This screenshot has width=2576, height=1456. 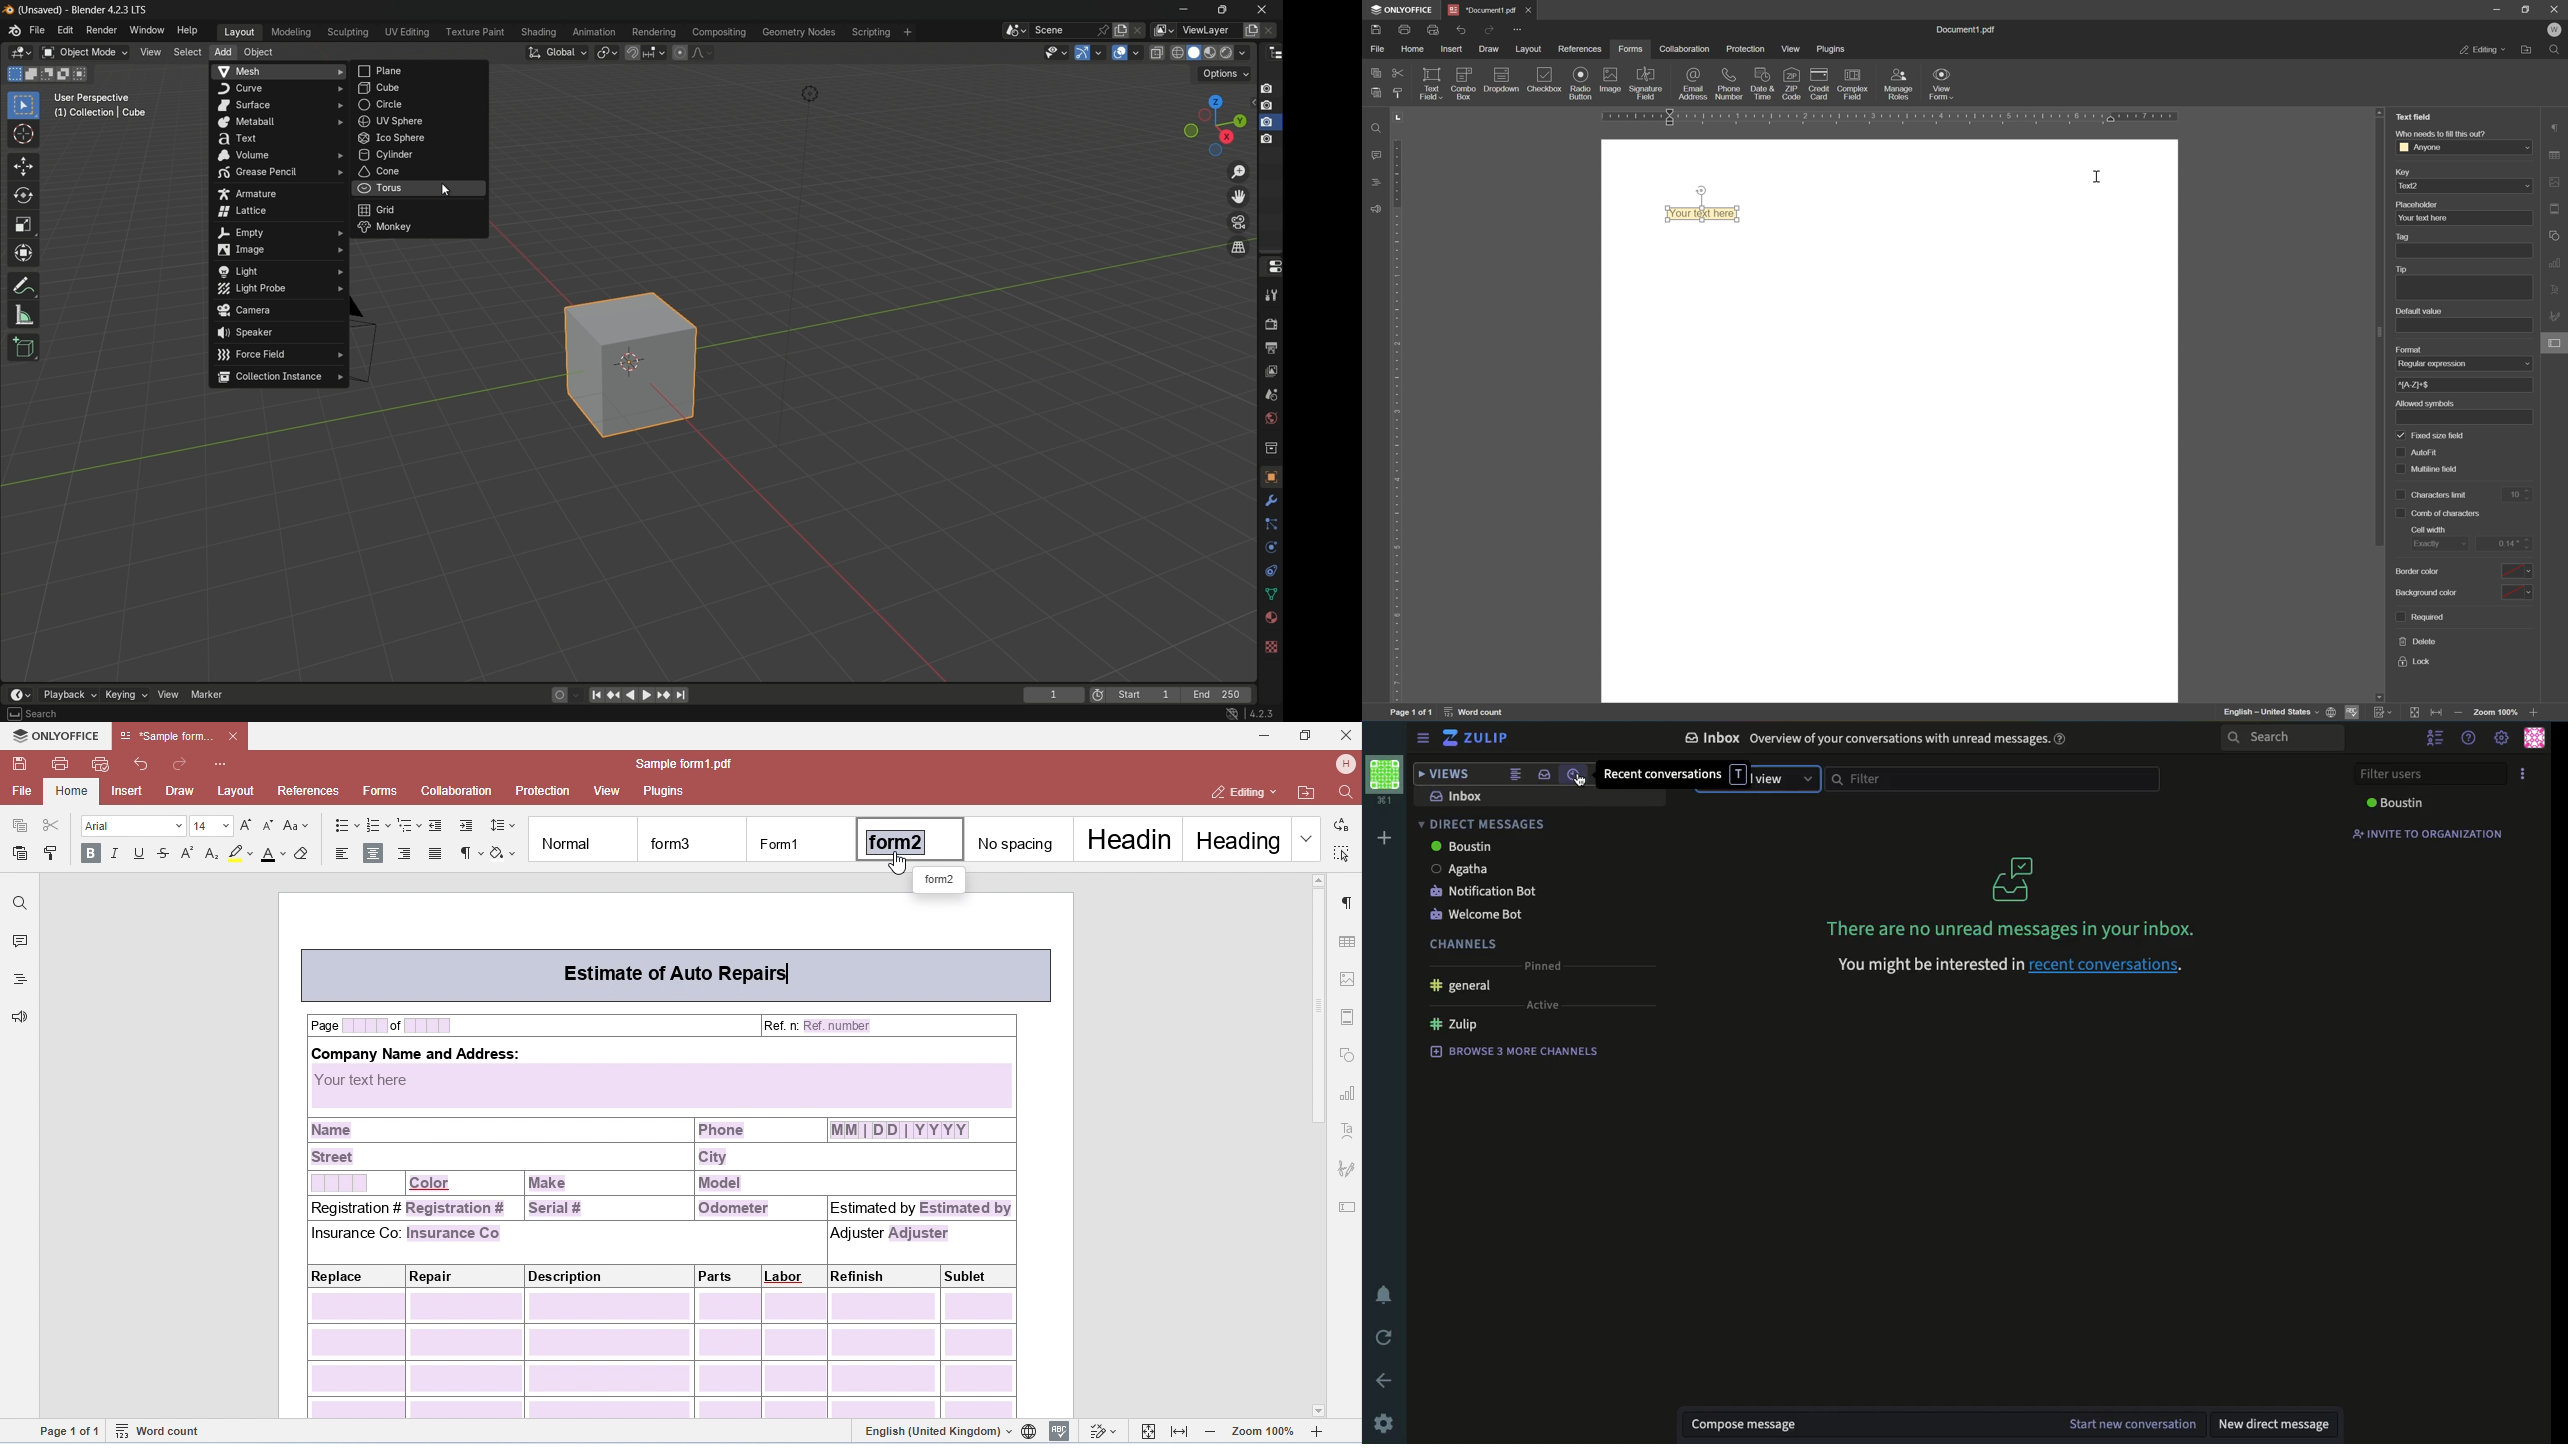 I want to click on selectability and visibility, so click(x=1057, y=52).